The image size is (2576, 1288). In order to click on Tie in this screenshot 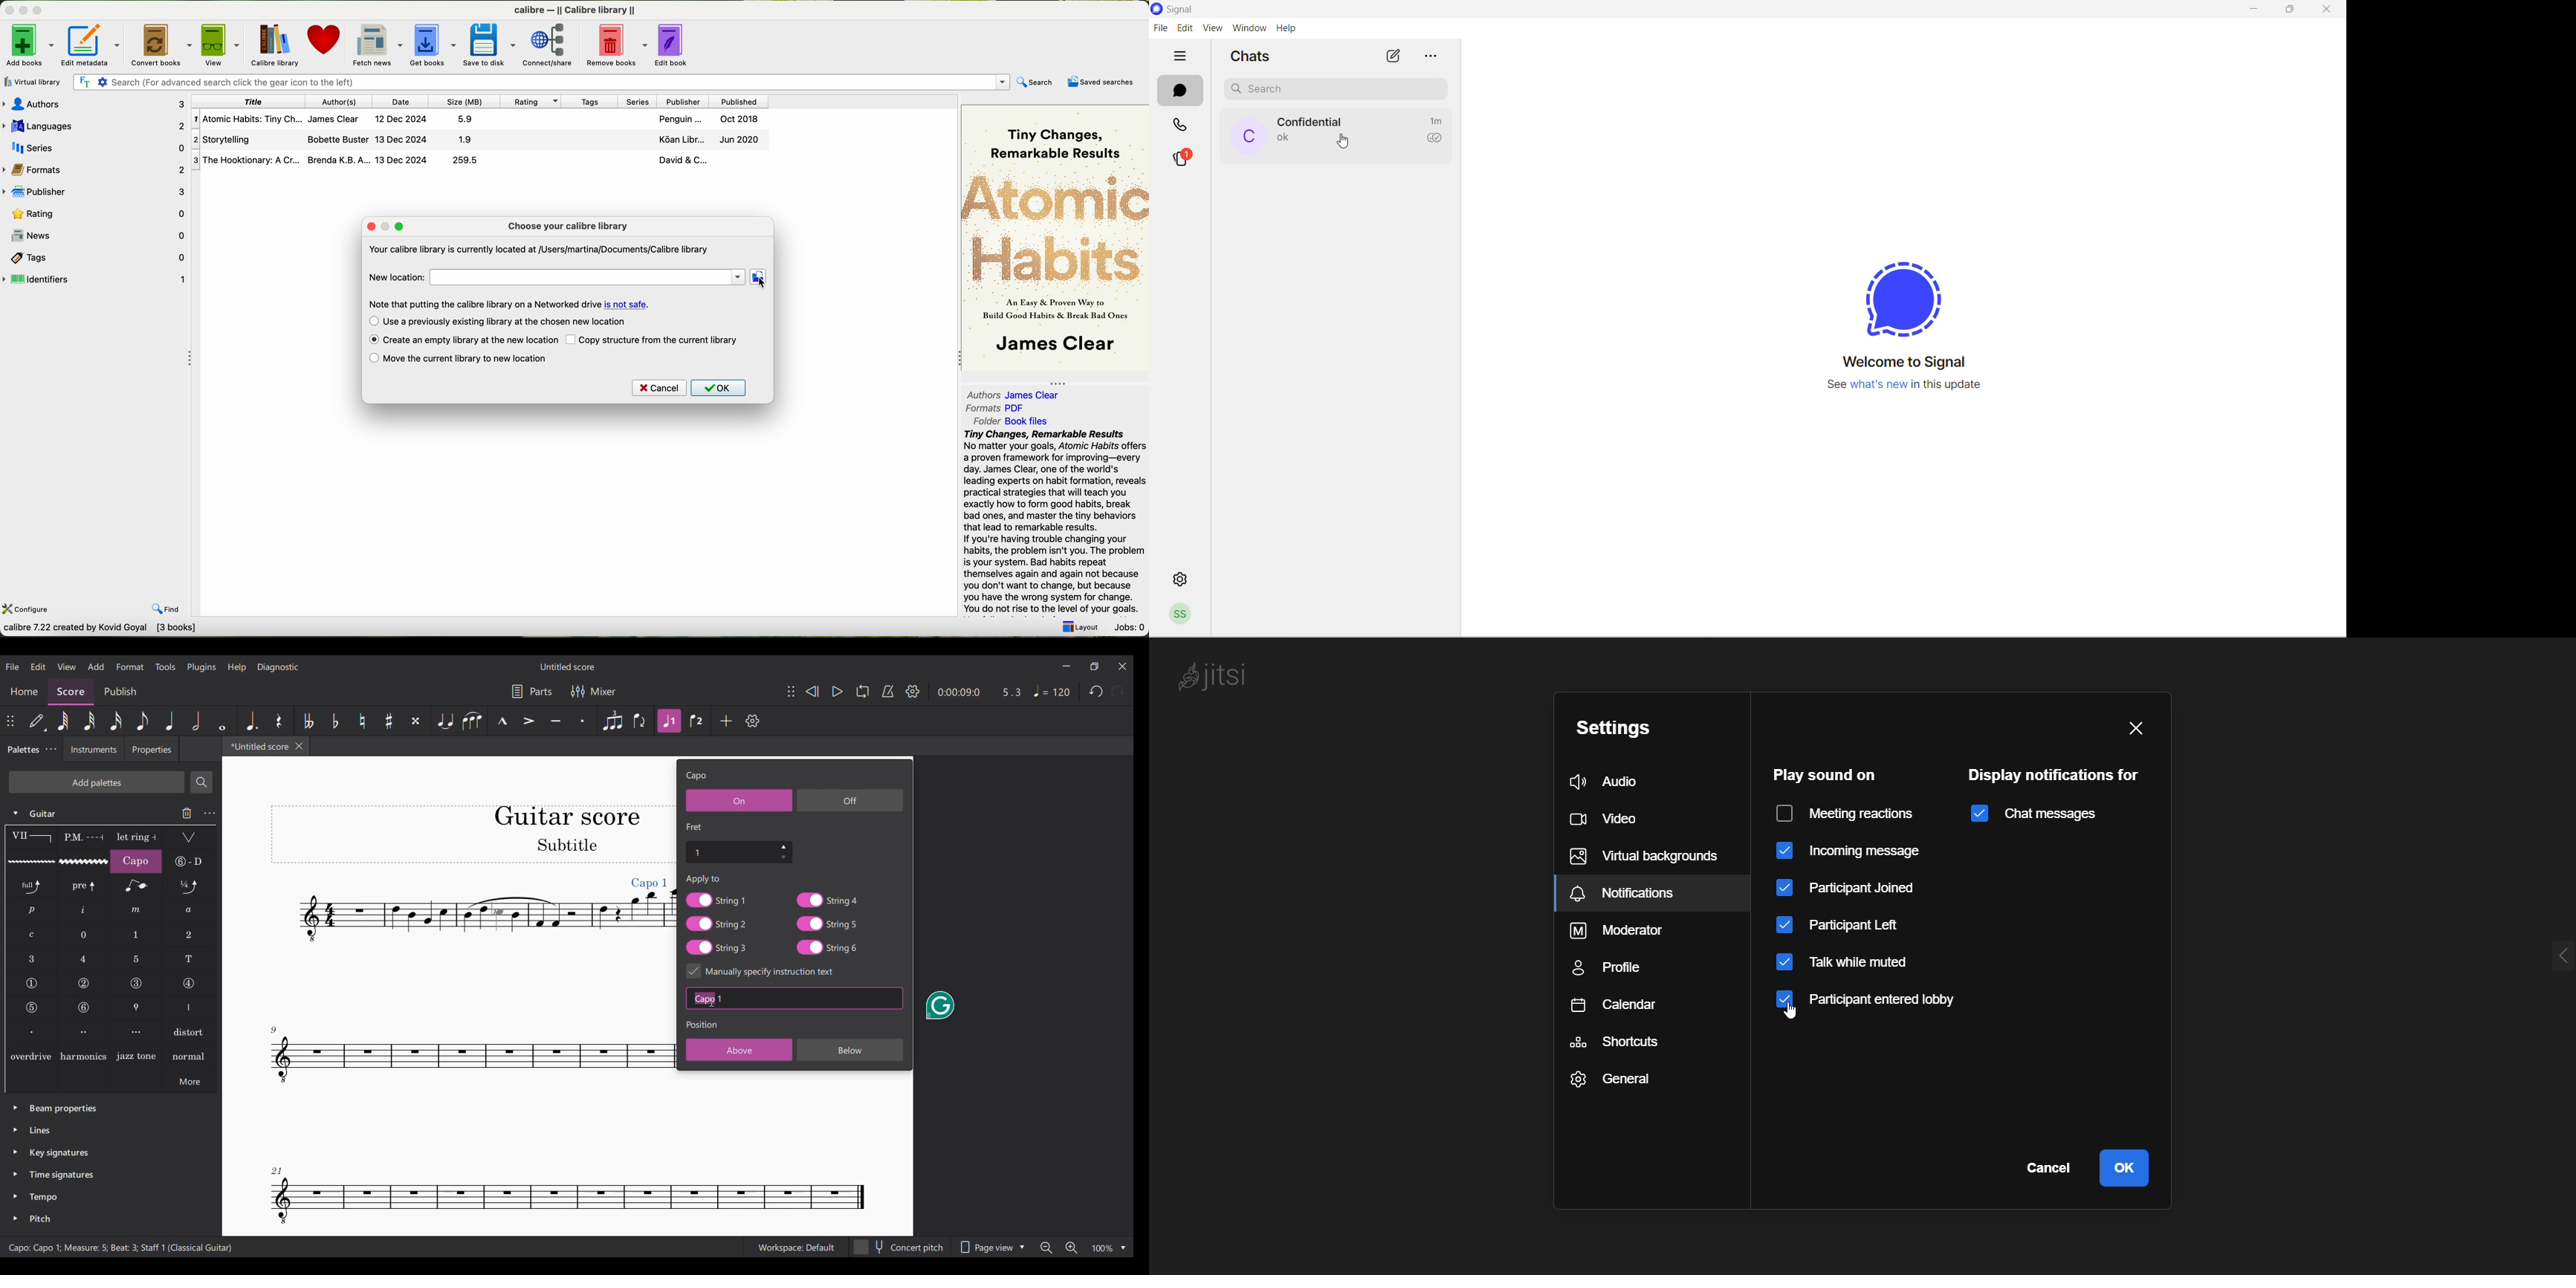, I will do `click(444, 721)`.